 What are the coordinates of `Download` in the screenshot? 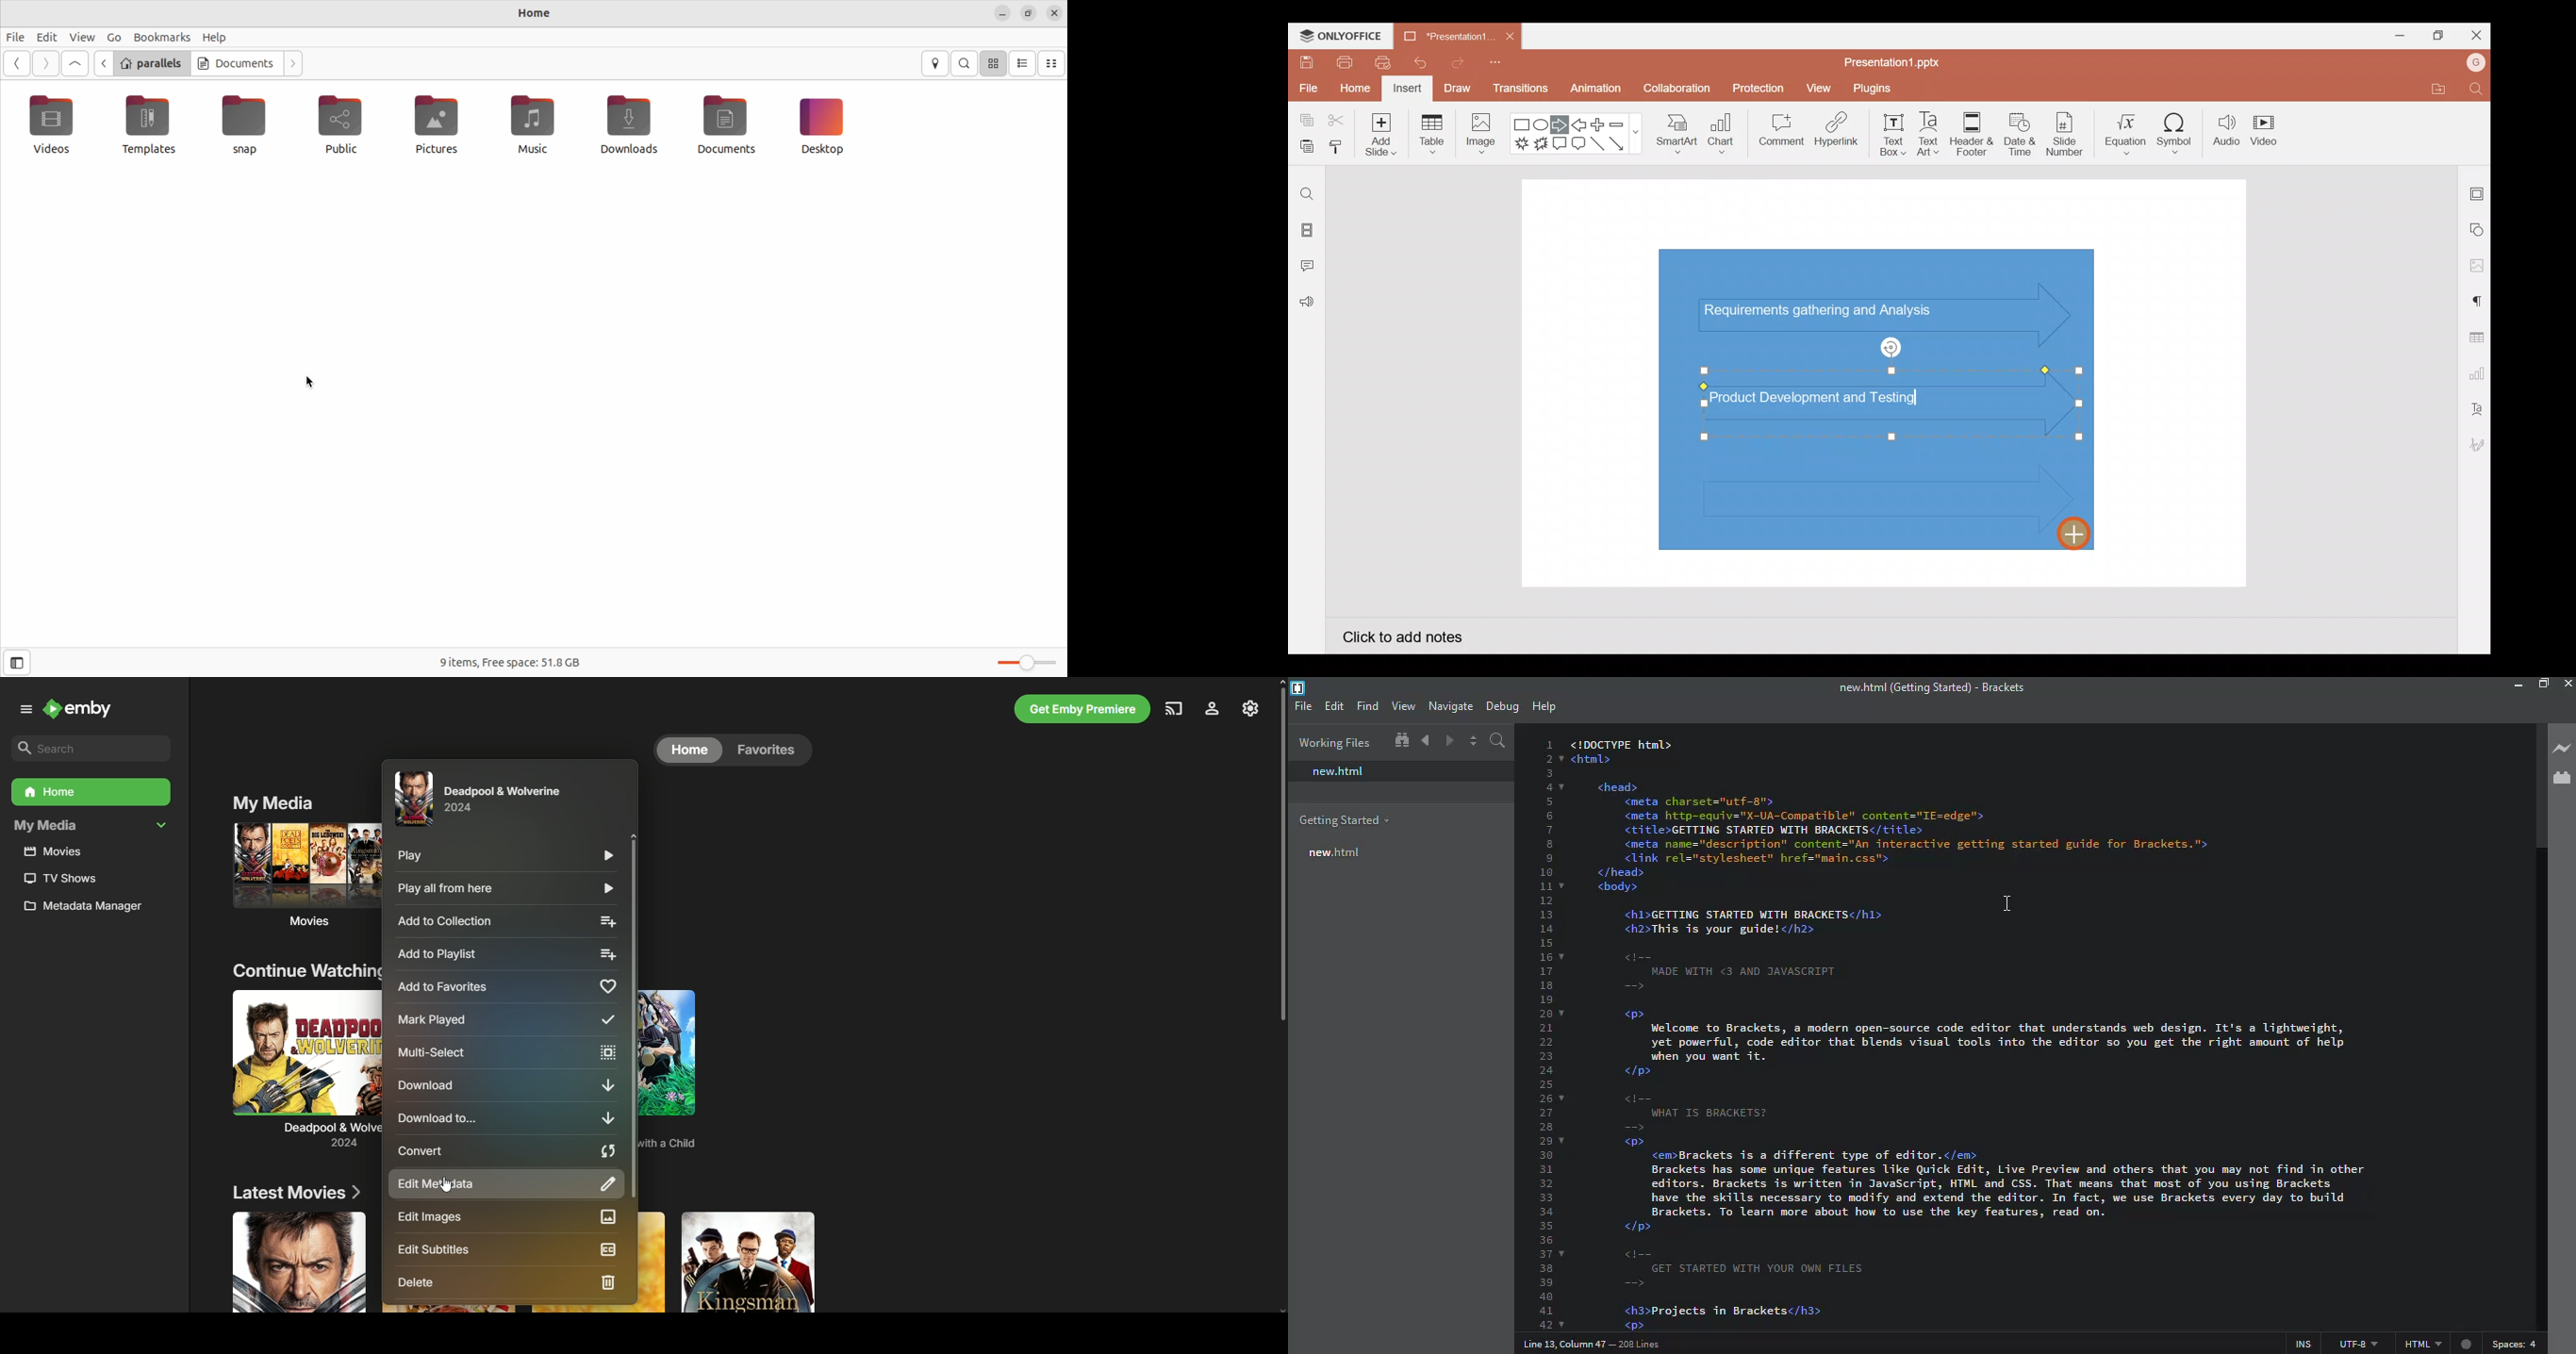 It's located at (508, 1085).